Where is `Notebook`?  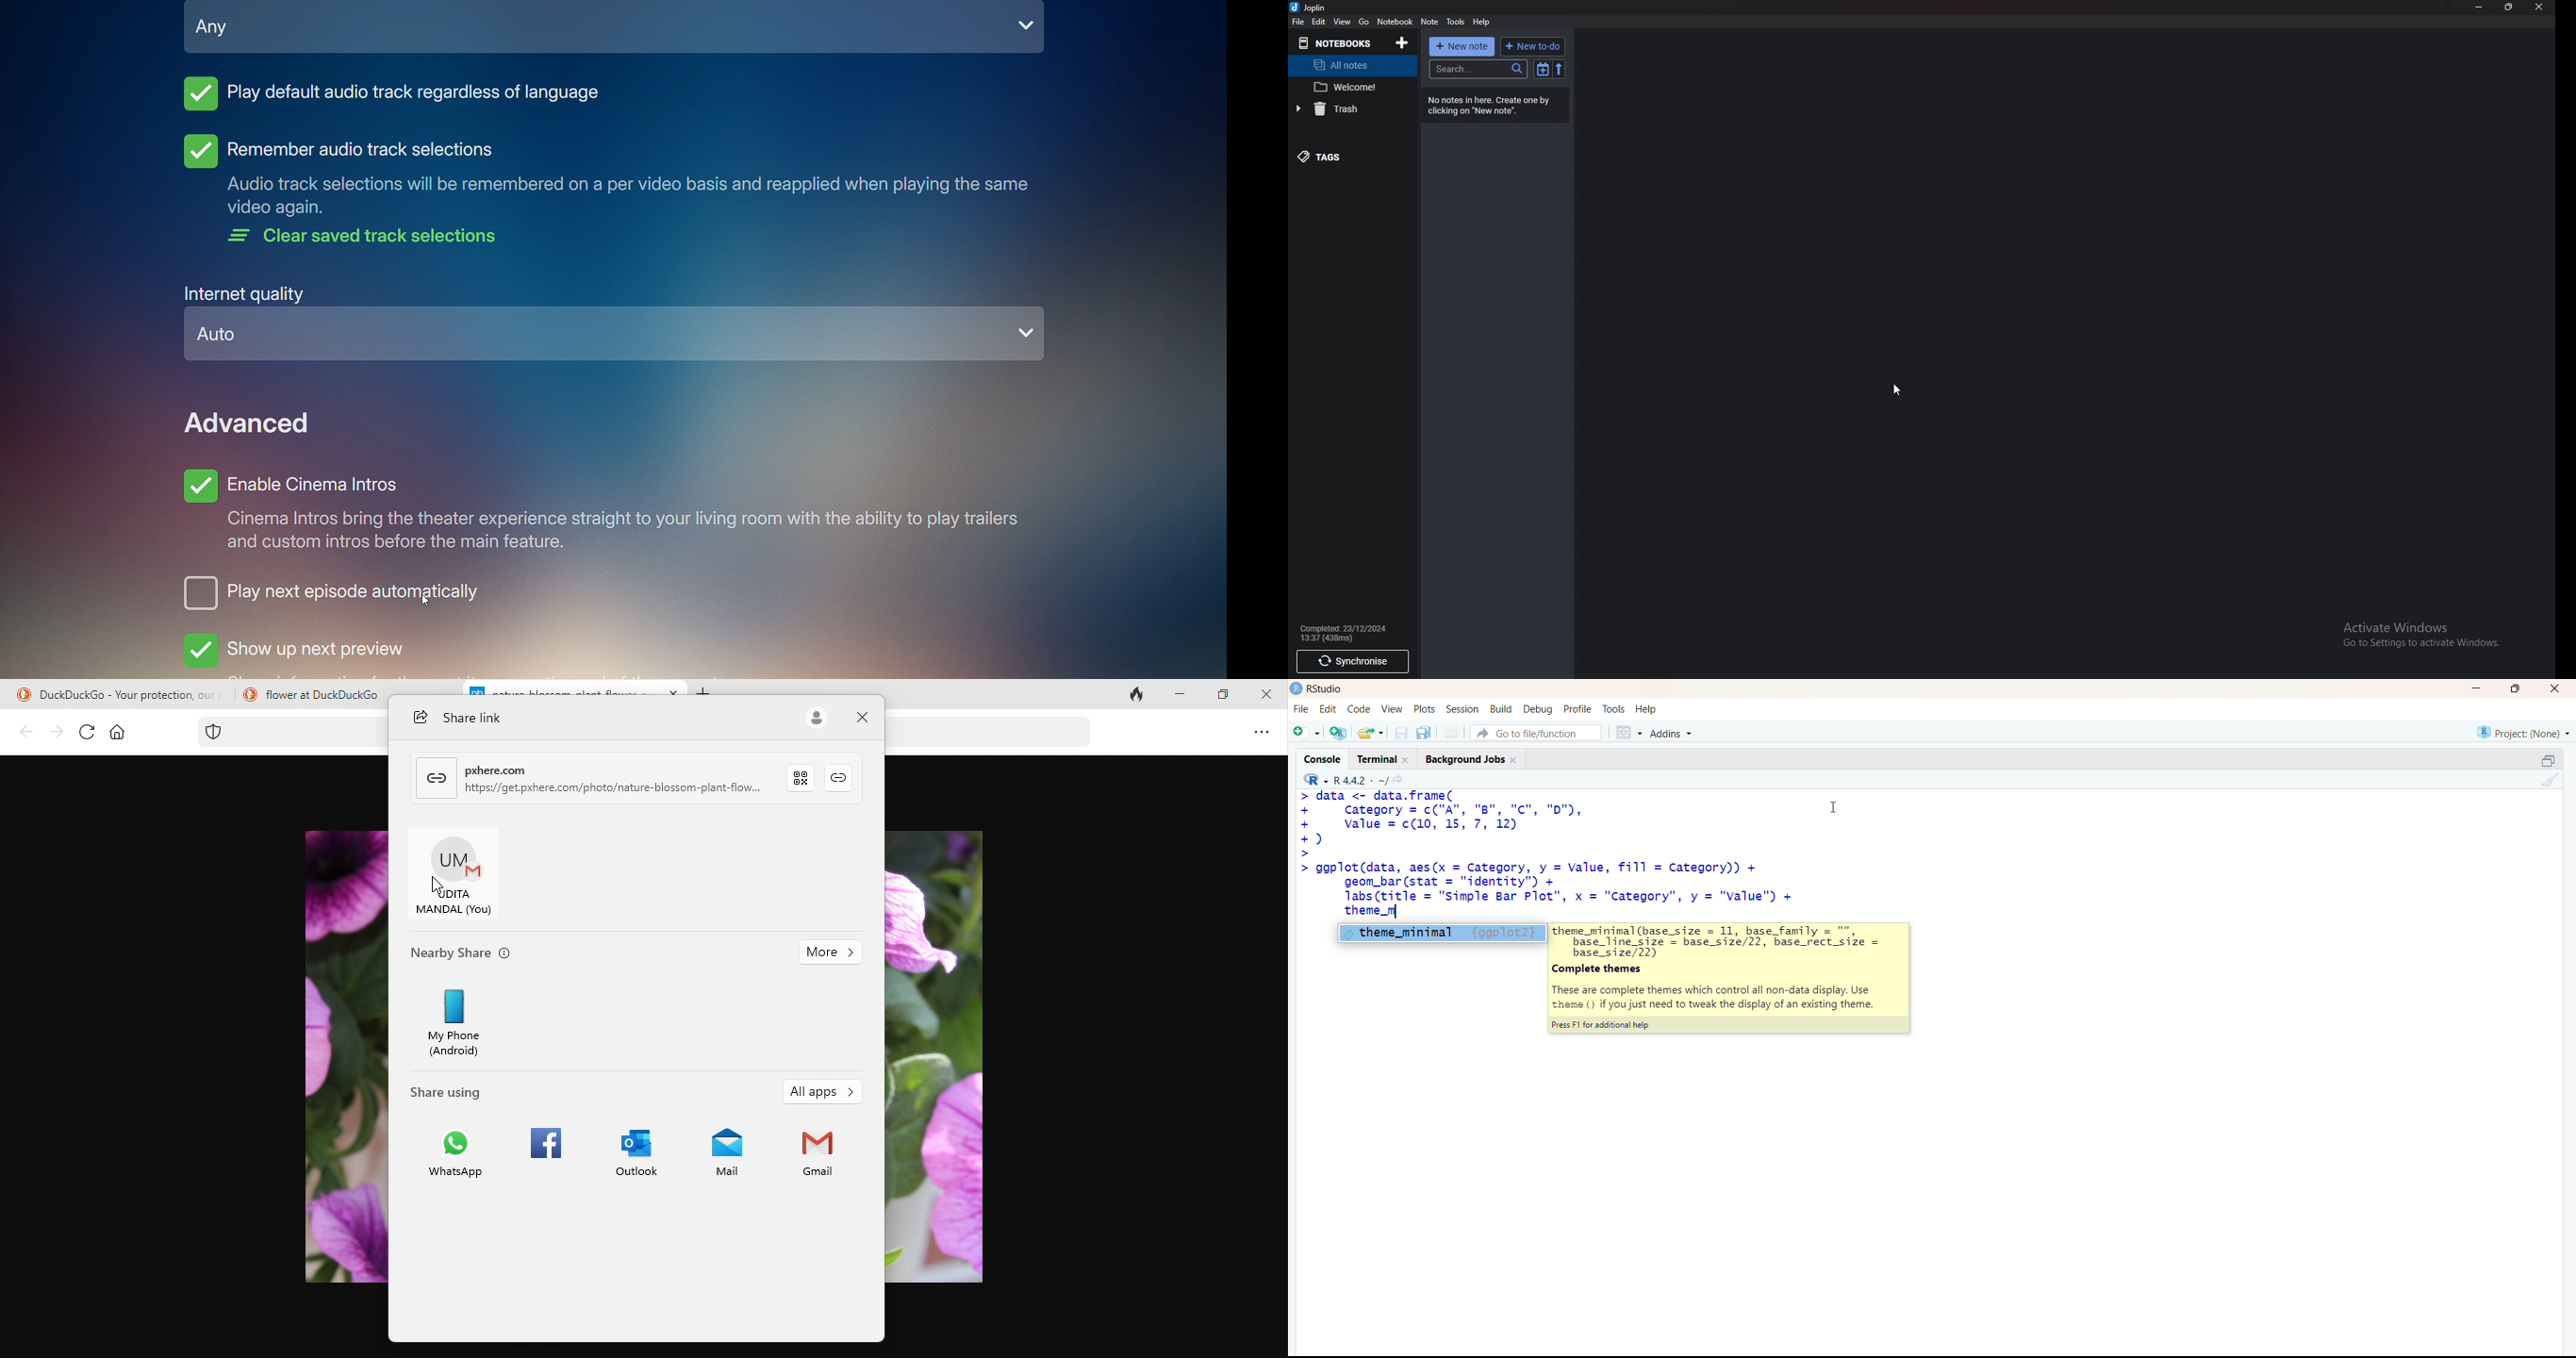 Notebook is located at coordinates (1394, 22).